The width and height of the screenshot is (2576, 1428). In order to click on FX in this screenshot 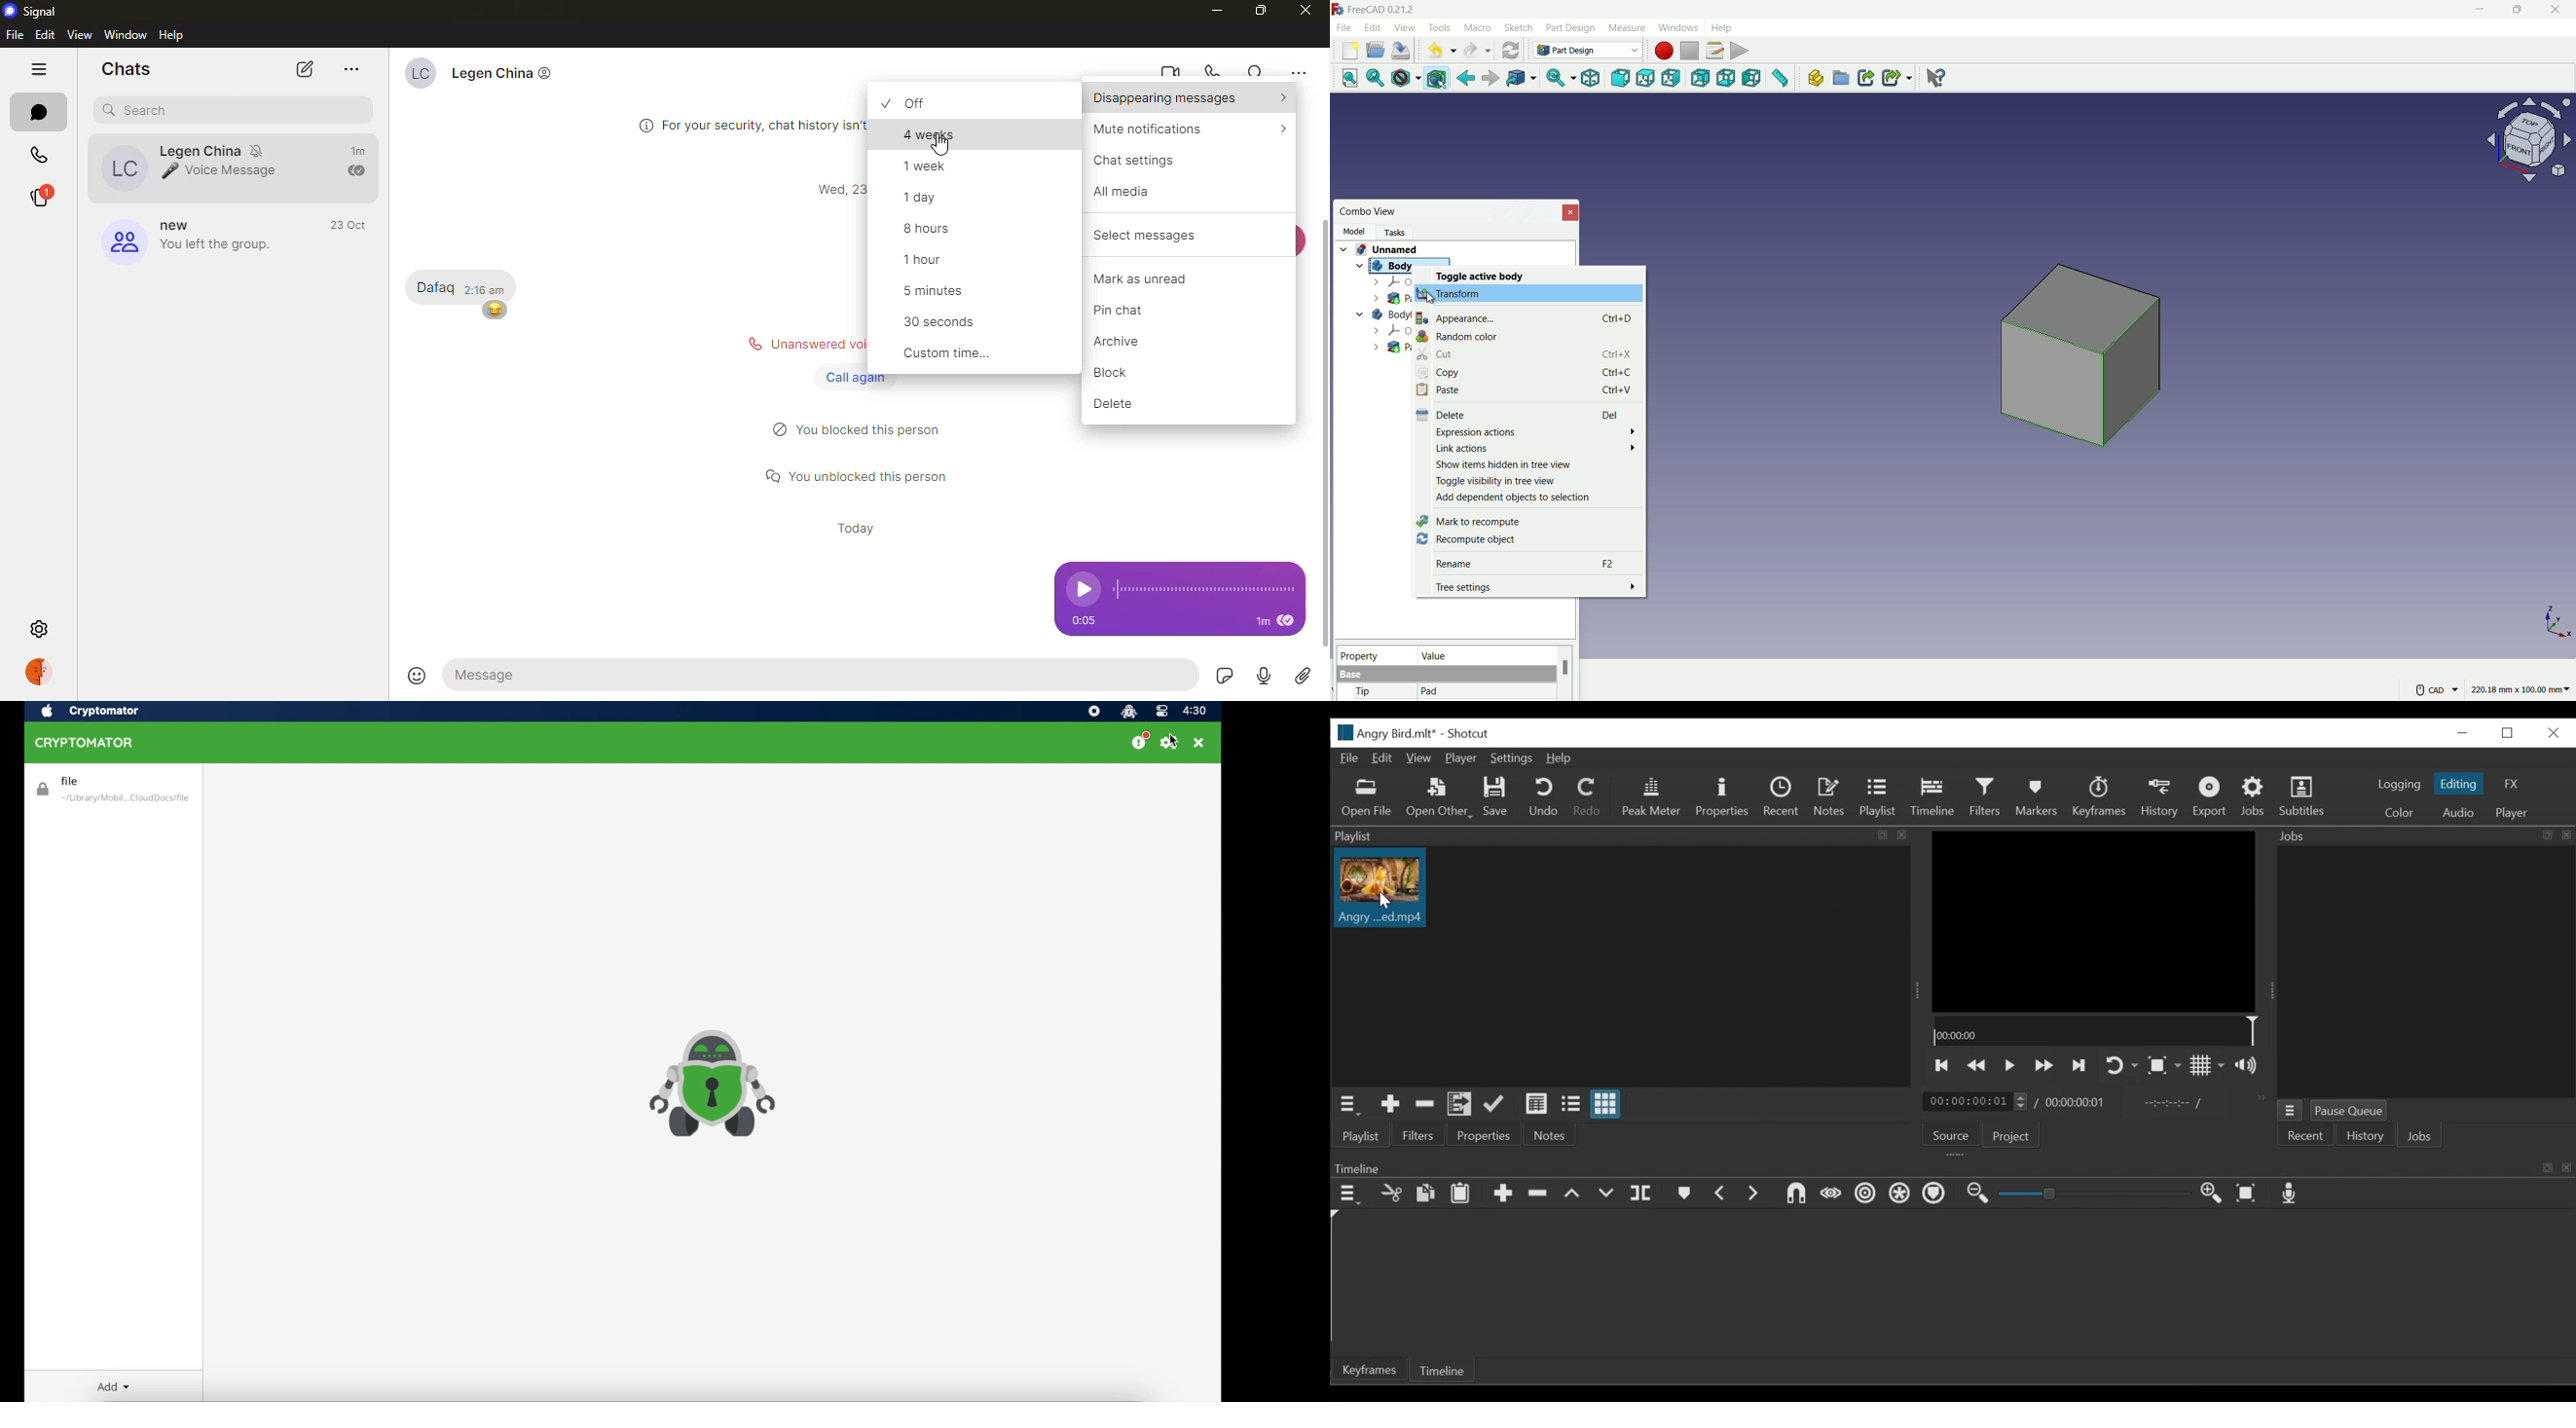, I will do `click(2515, 785)`.